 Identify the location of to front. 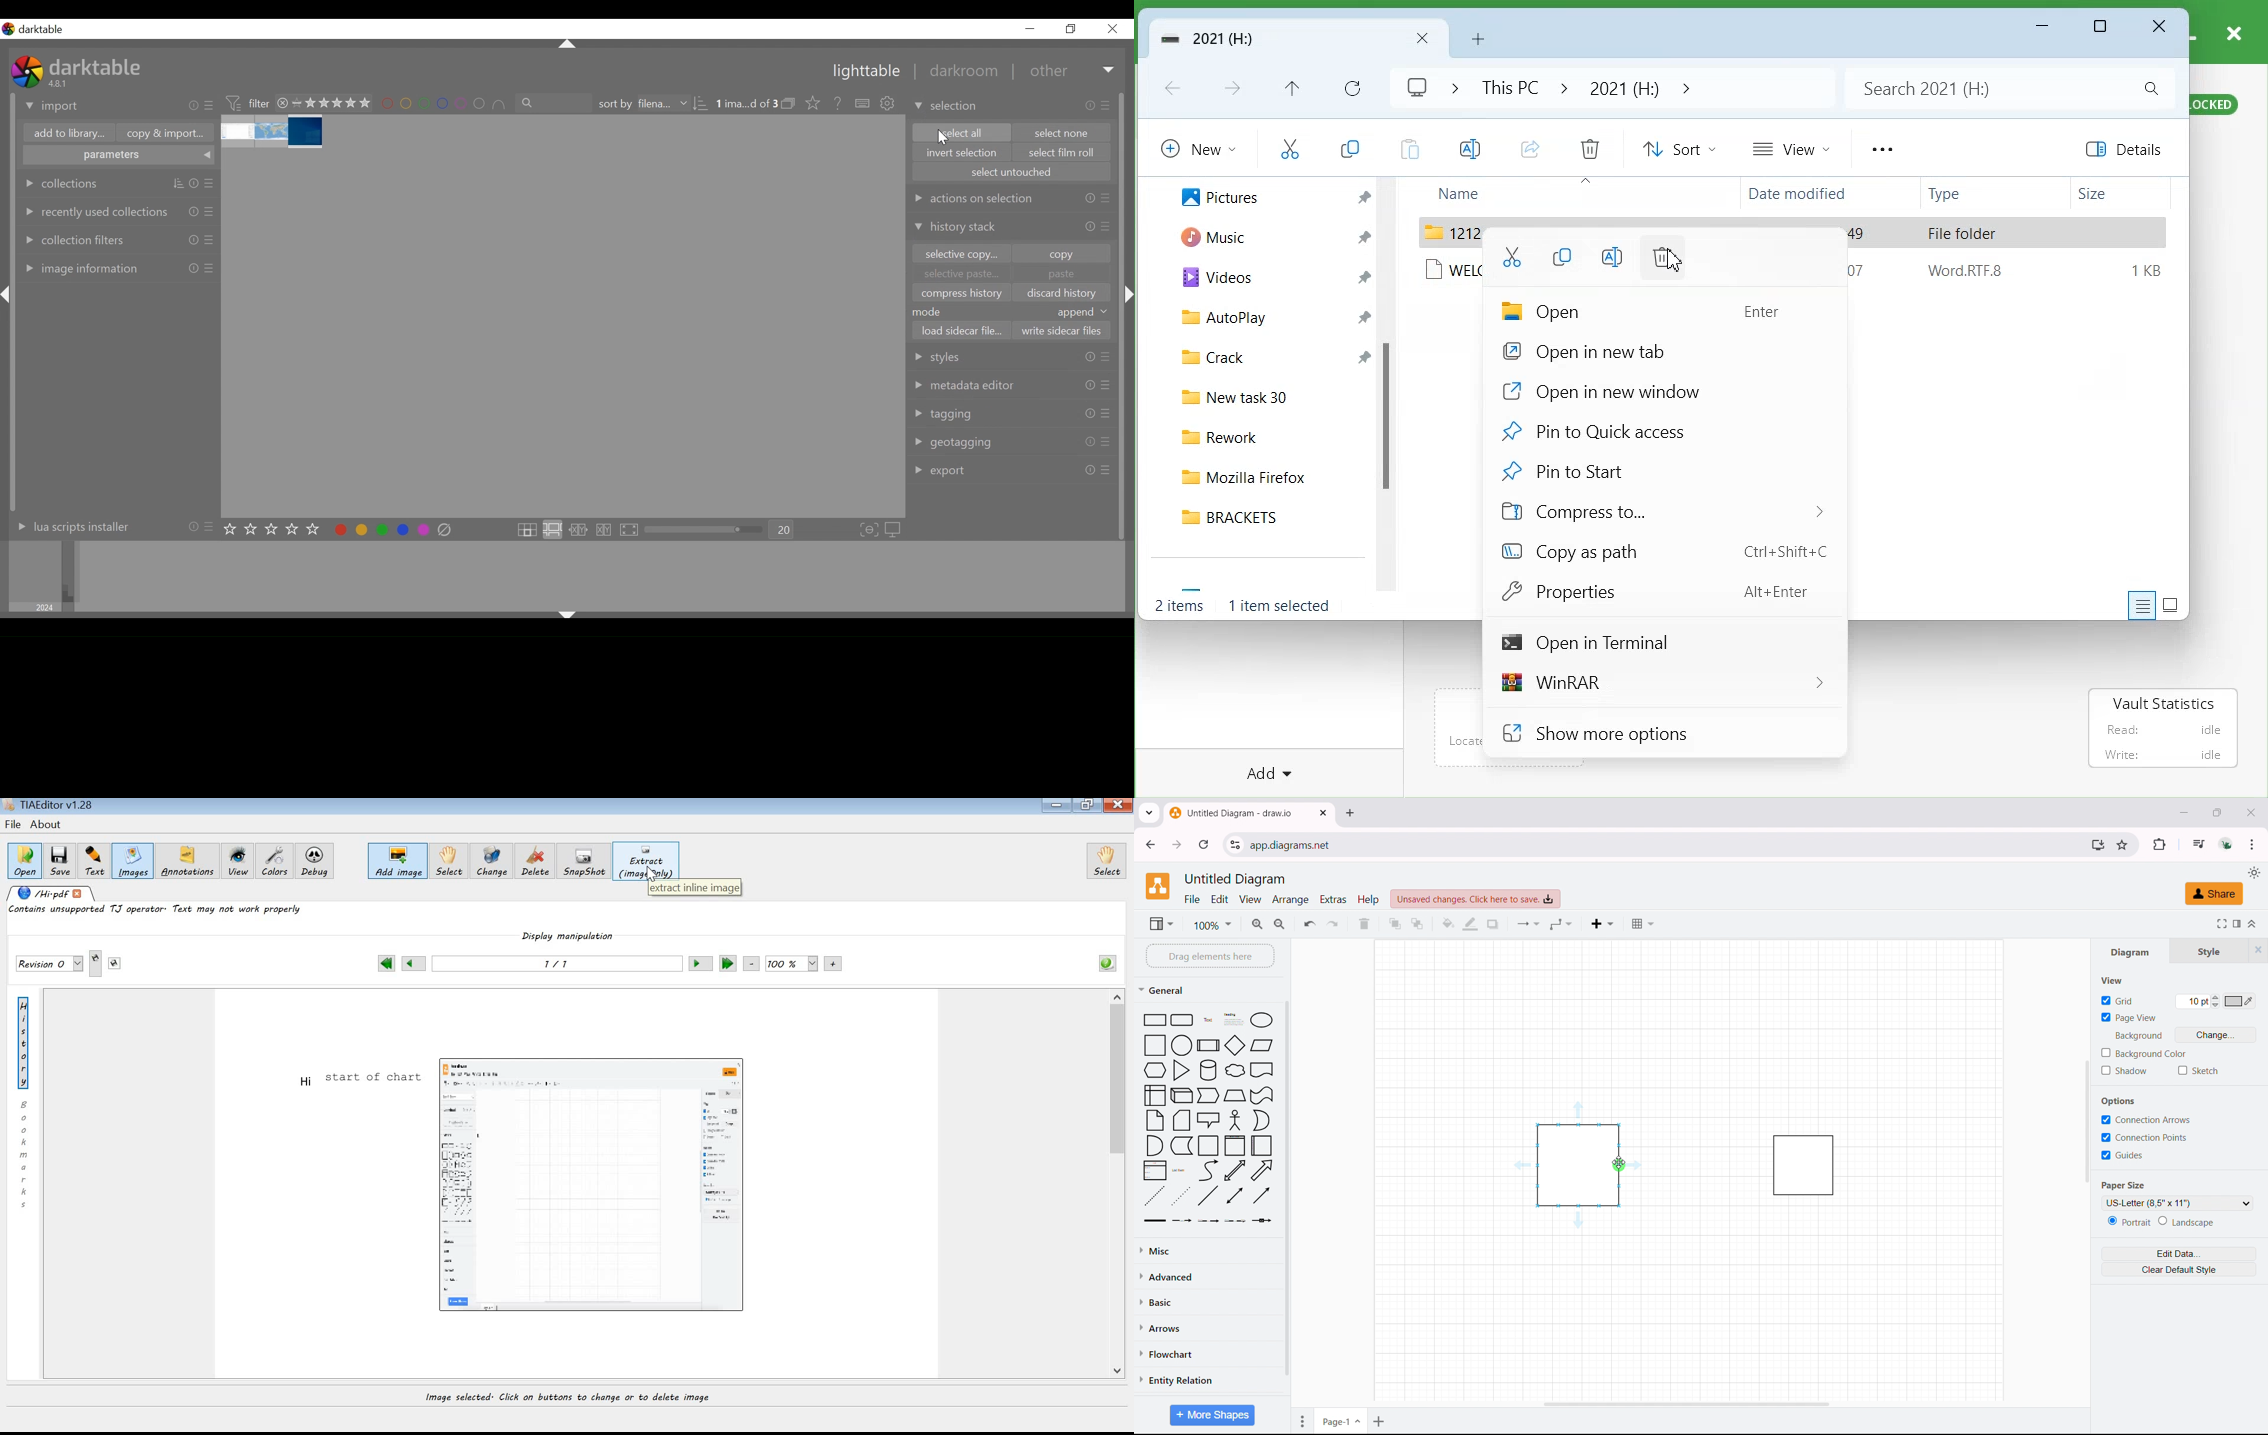
(1394, 923).